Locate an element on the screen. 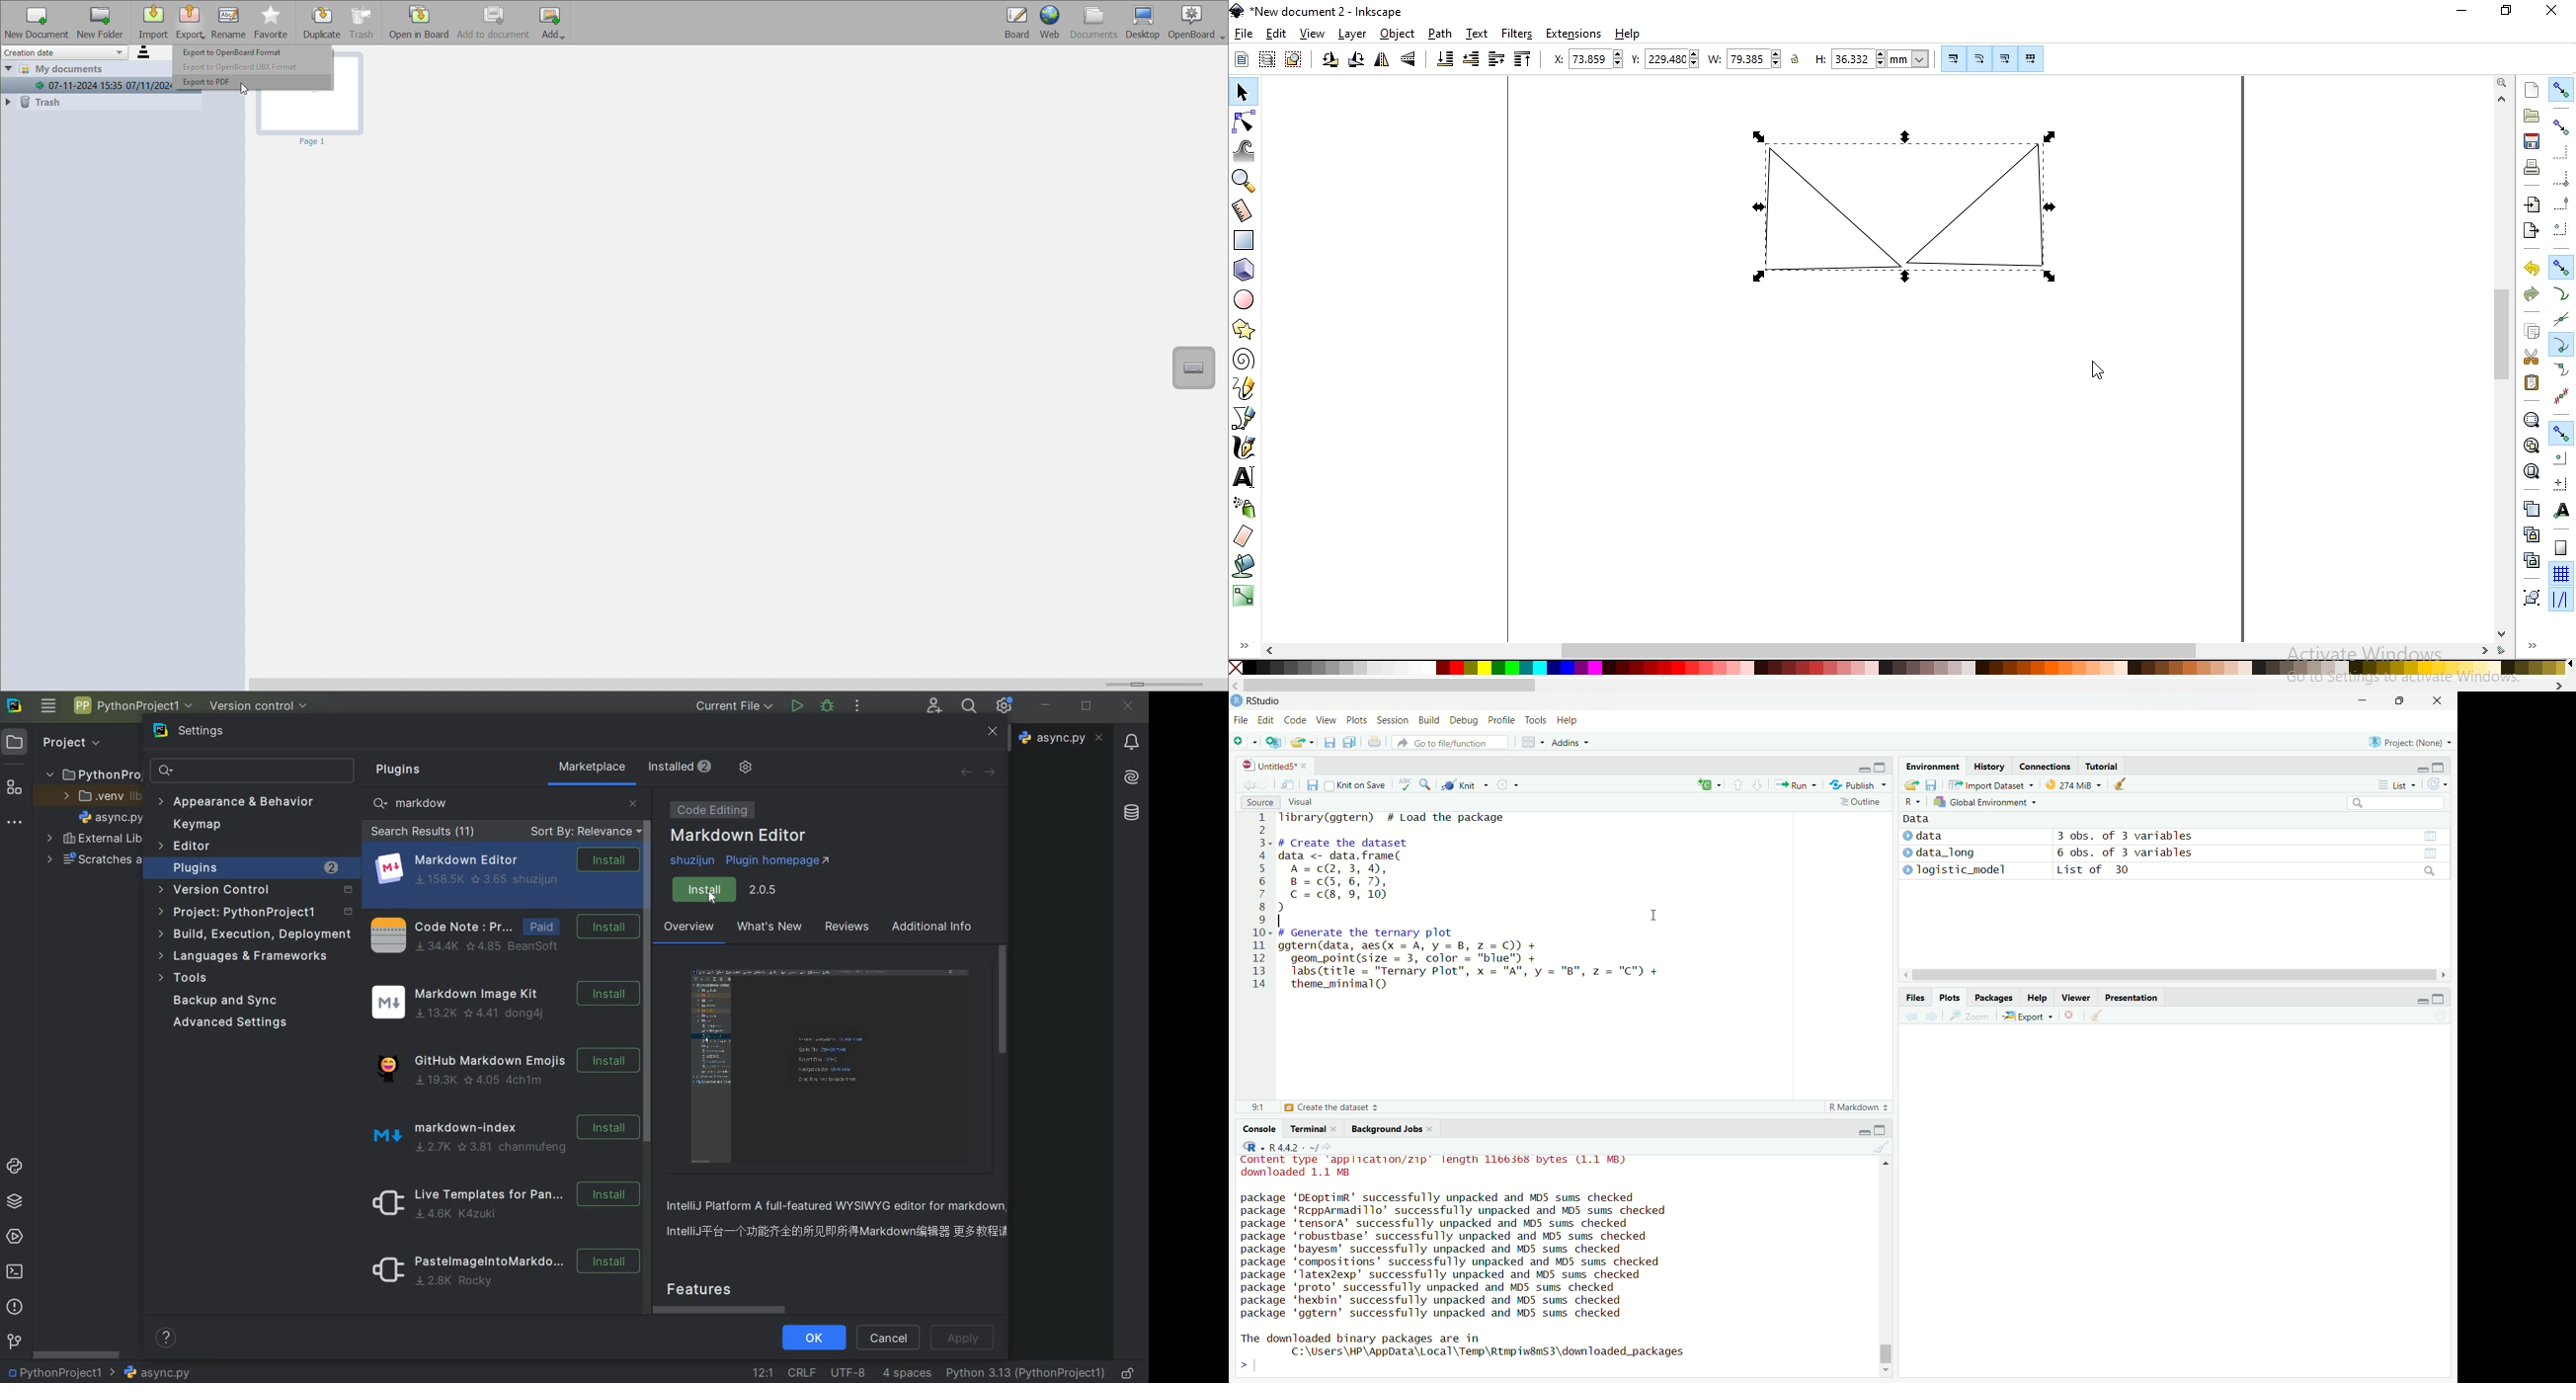  maximise is located at coordinates (2399, 701).